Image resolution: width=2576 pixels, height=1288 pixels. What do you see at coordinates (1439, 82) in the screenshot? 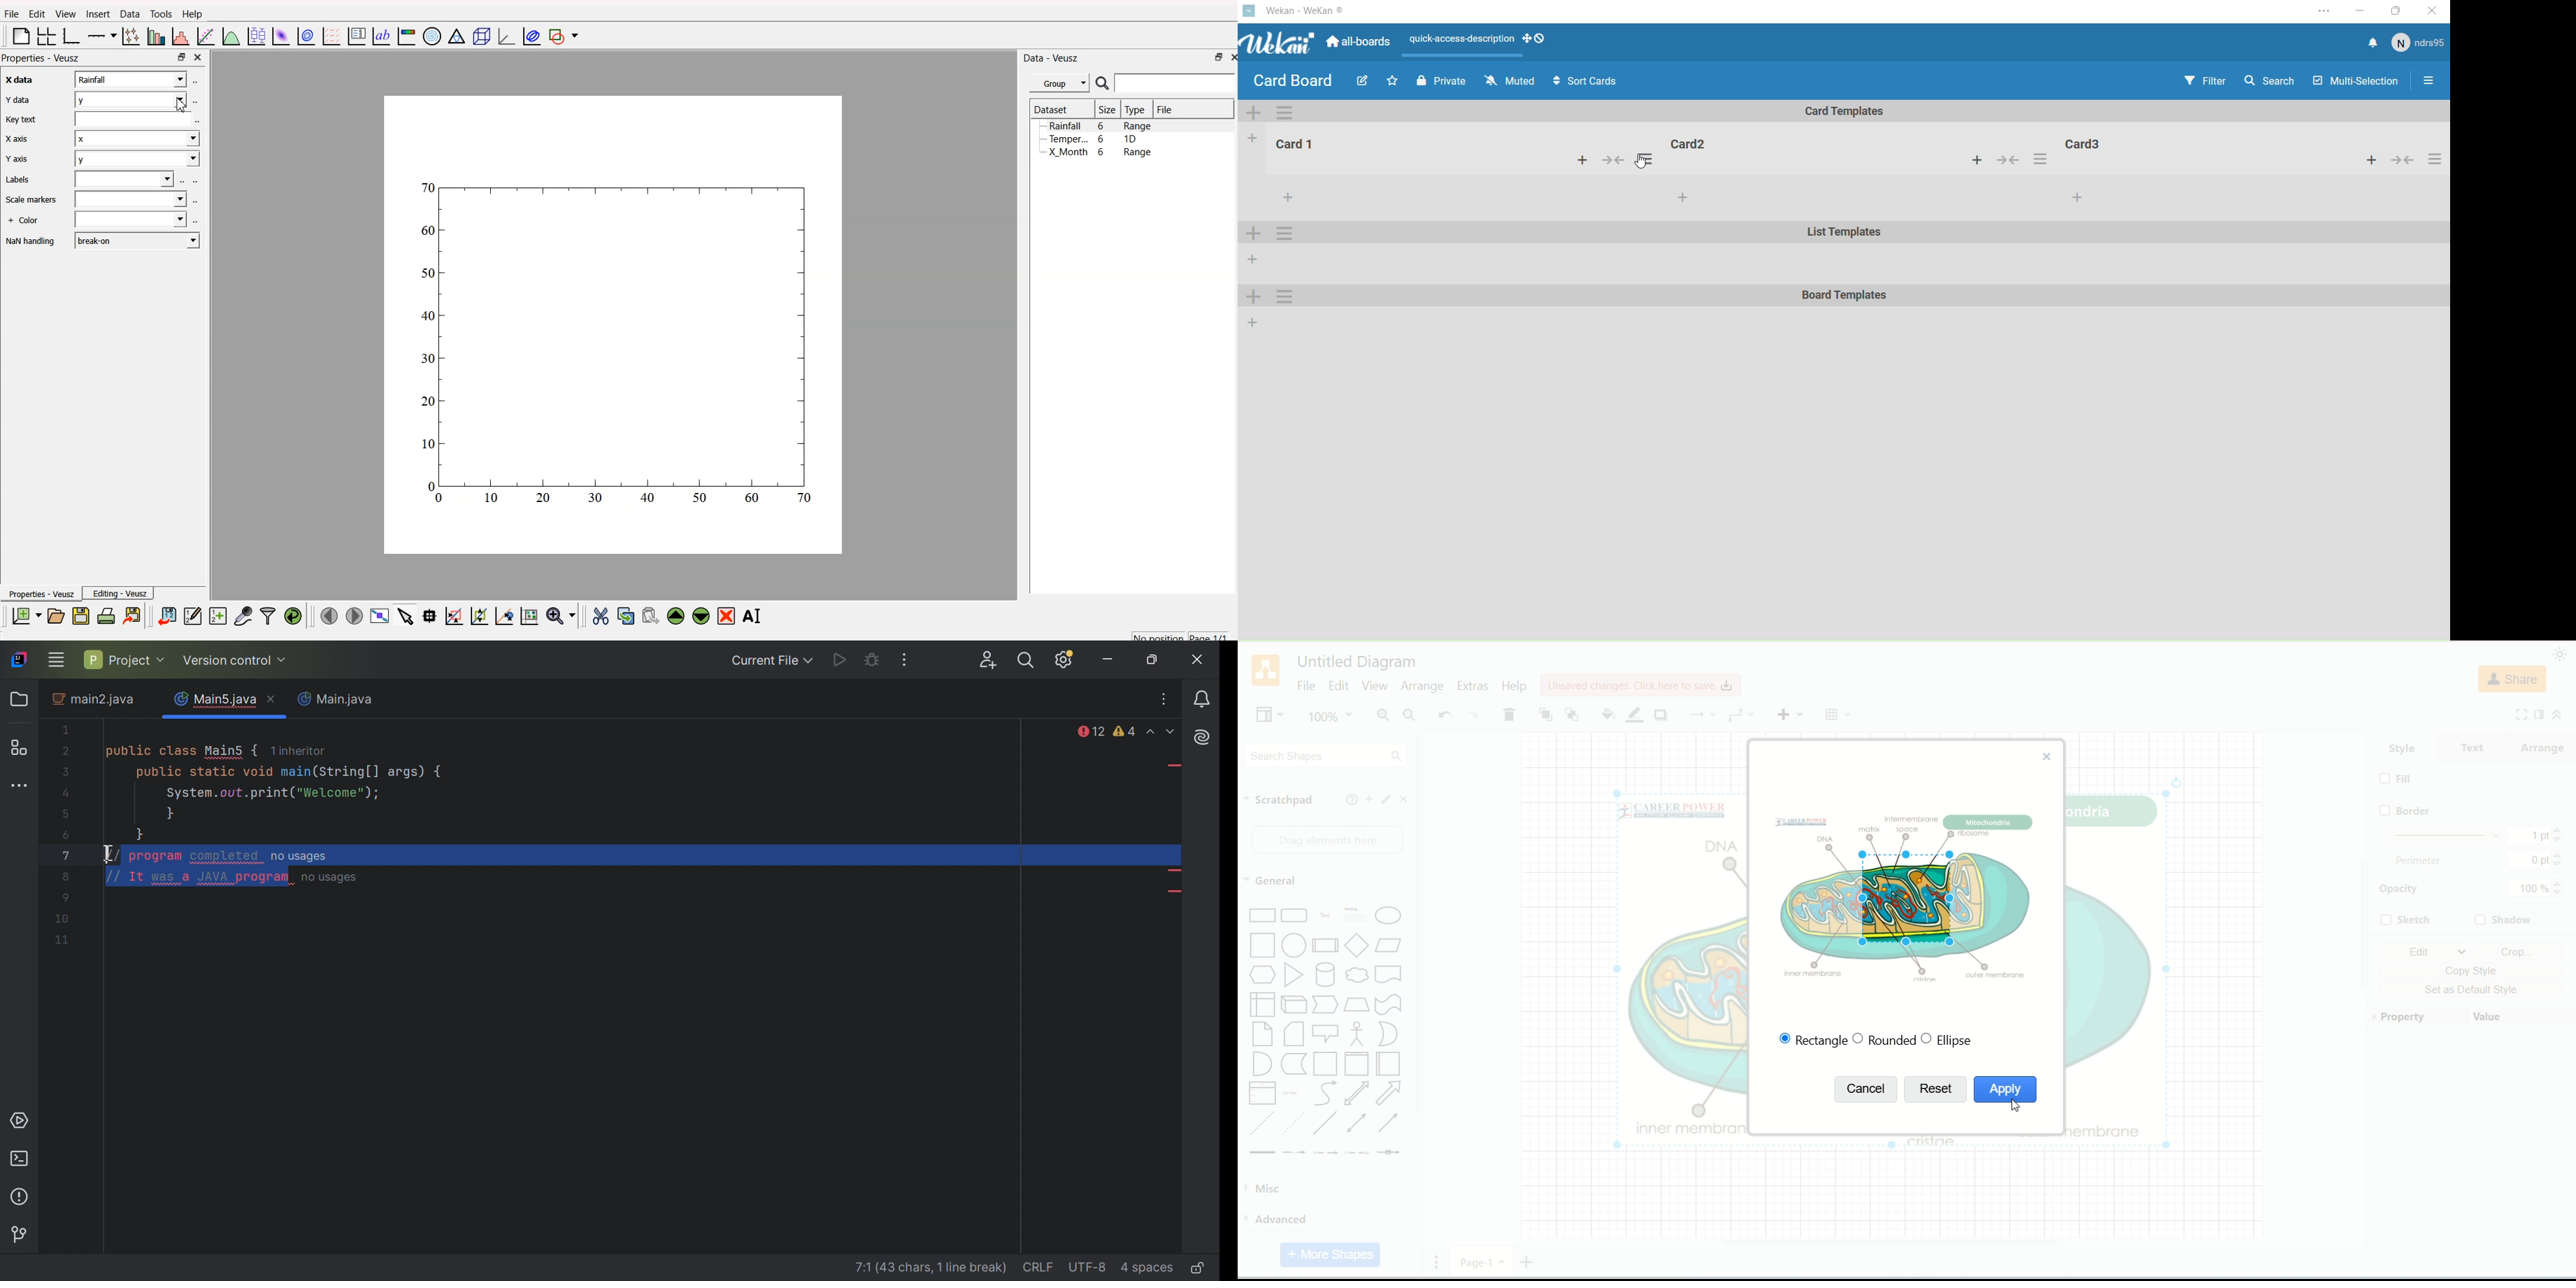
I see `Private` at bounding box center [1439, 82].